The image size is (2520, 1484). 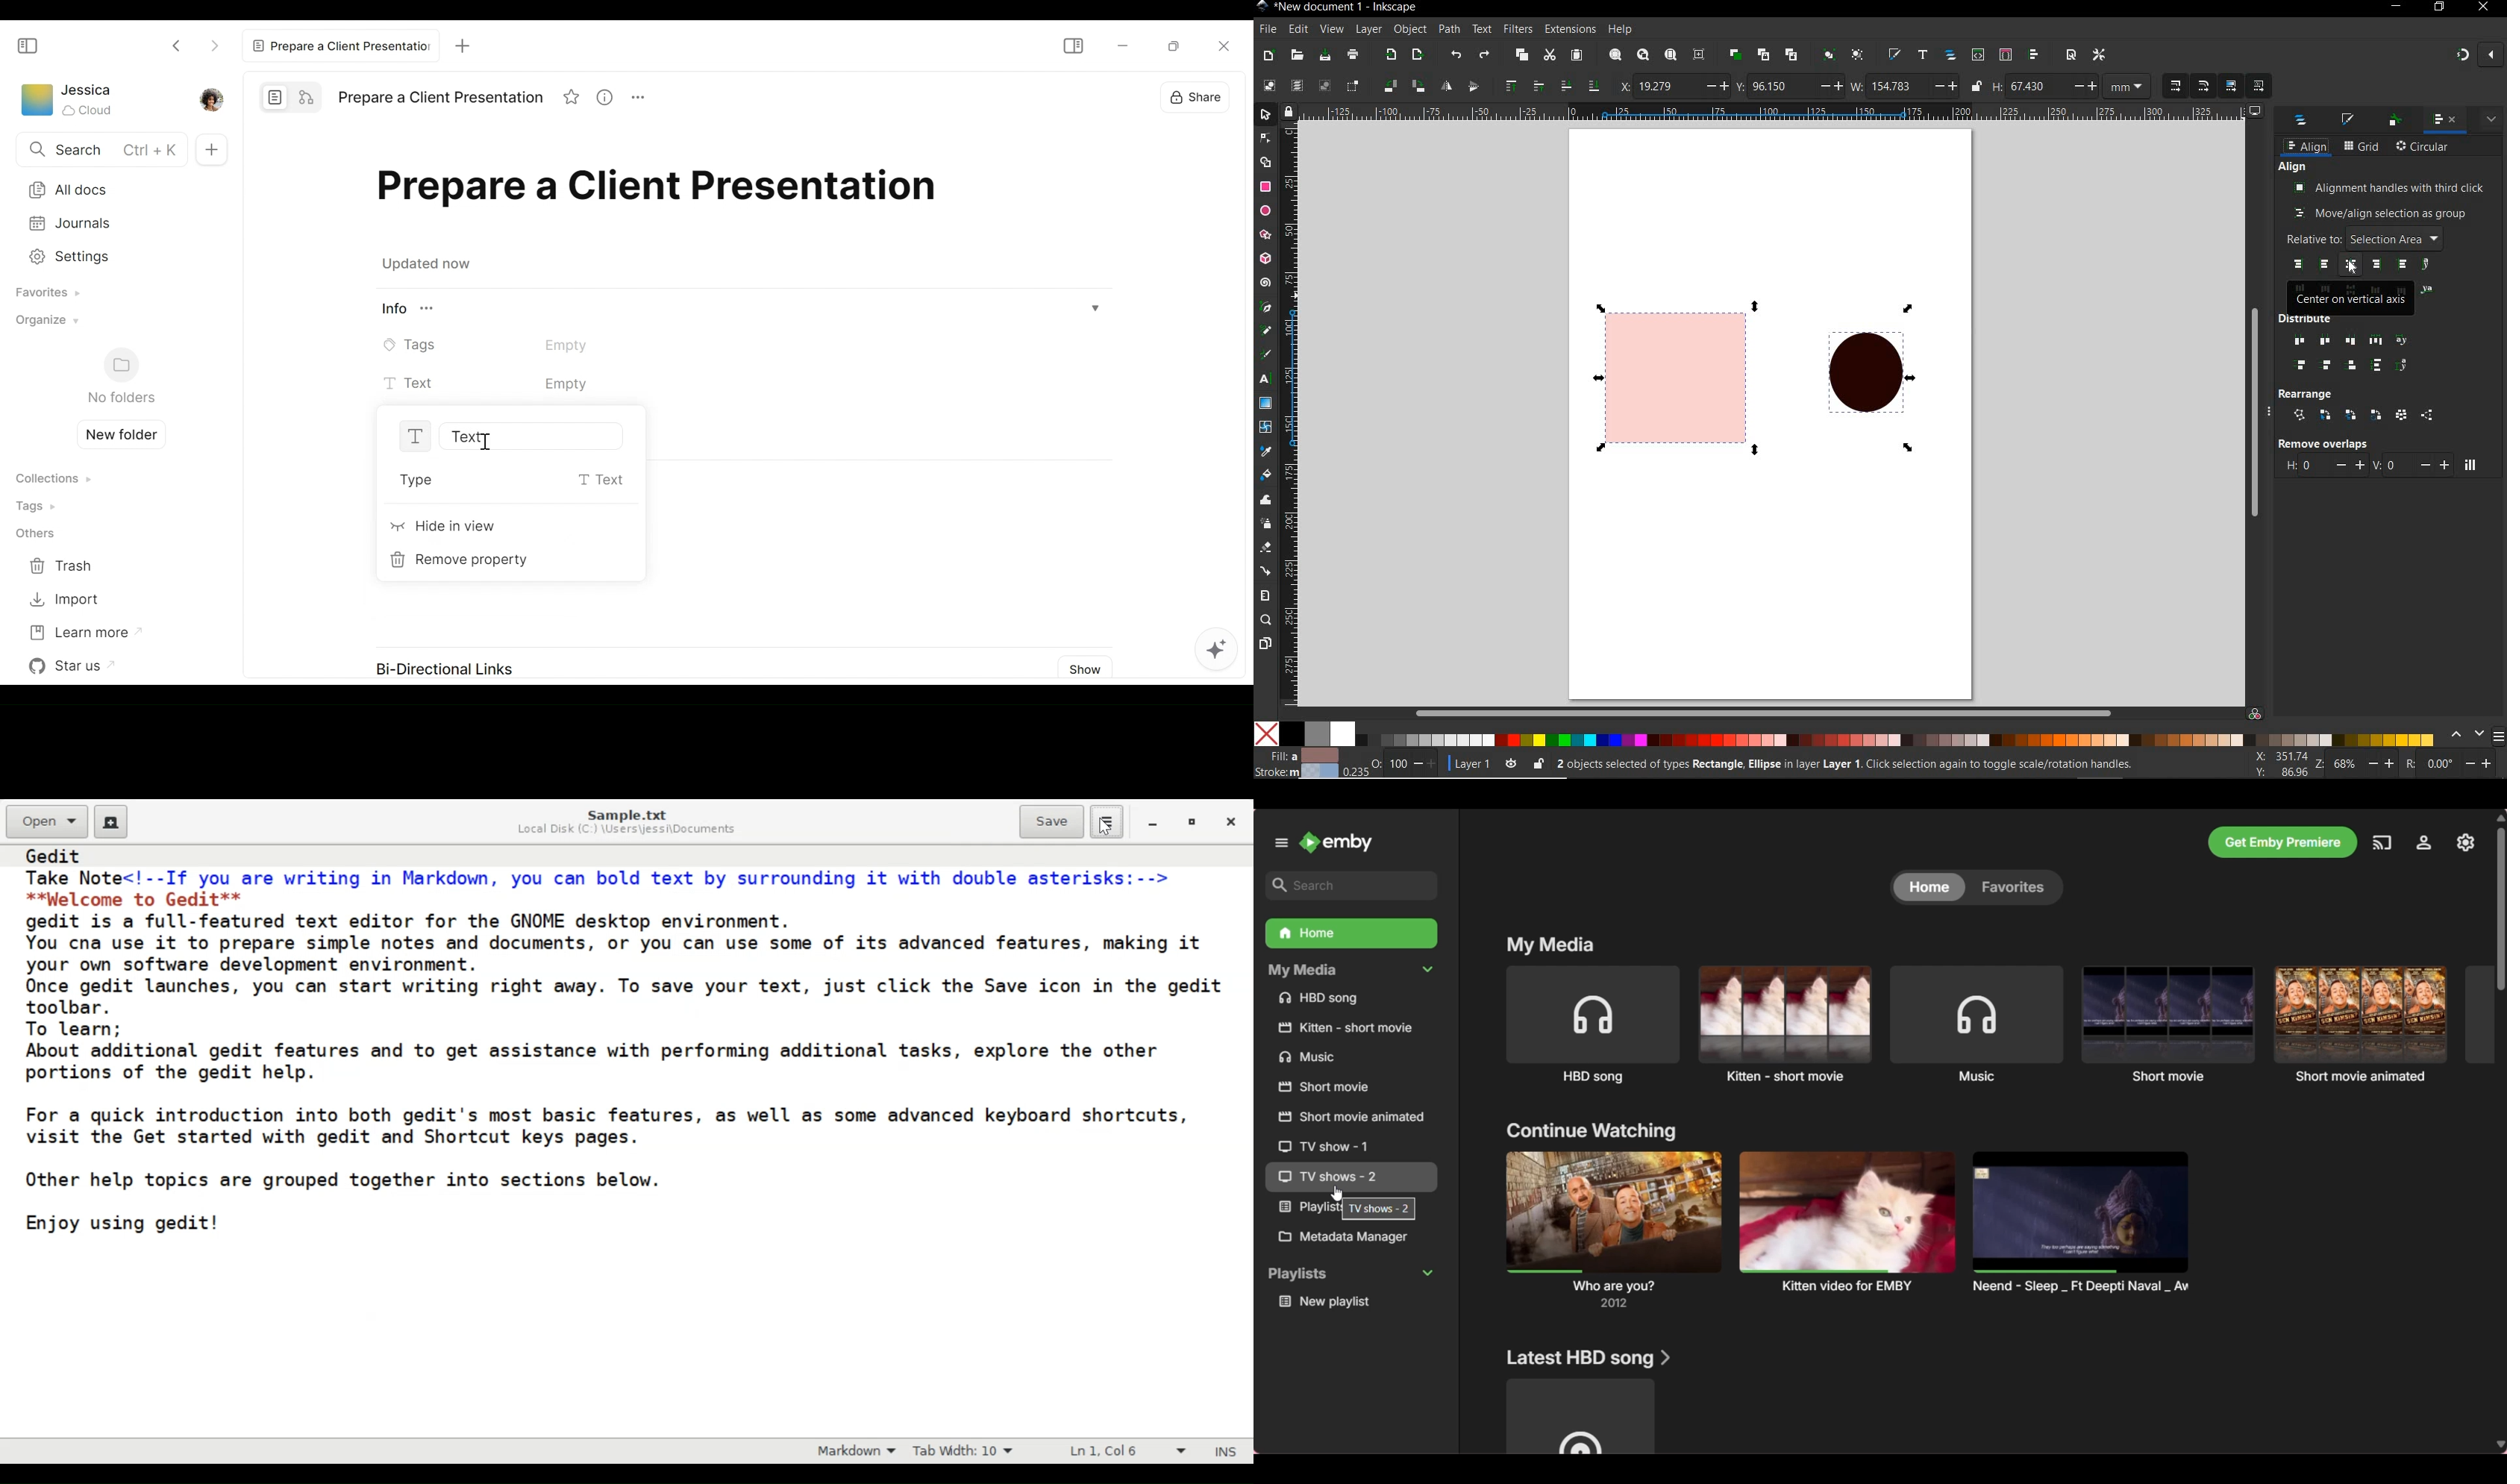 What do you see at coordinates (2491, 118) in the screenshot?
I see `EXPAND` at bounding box center [2491, 118].